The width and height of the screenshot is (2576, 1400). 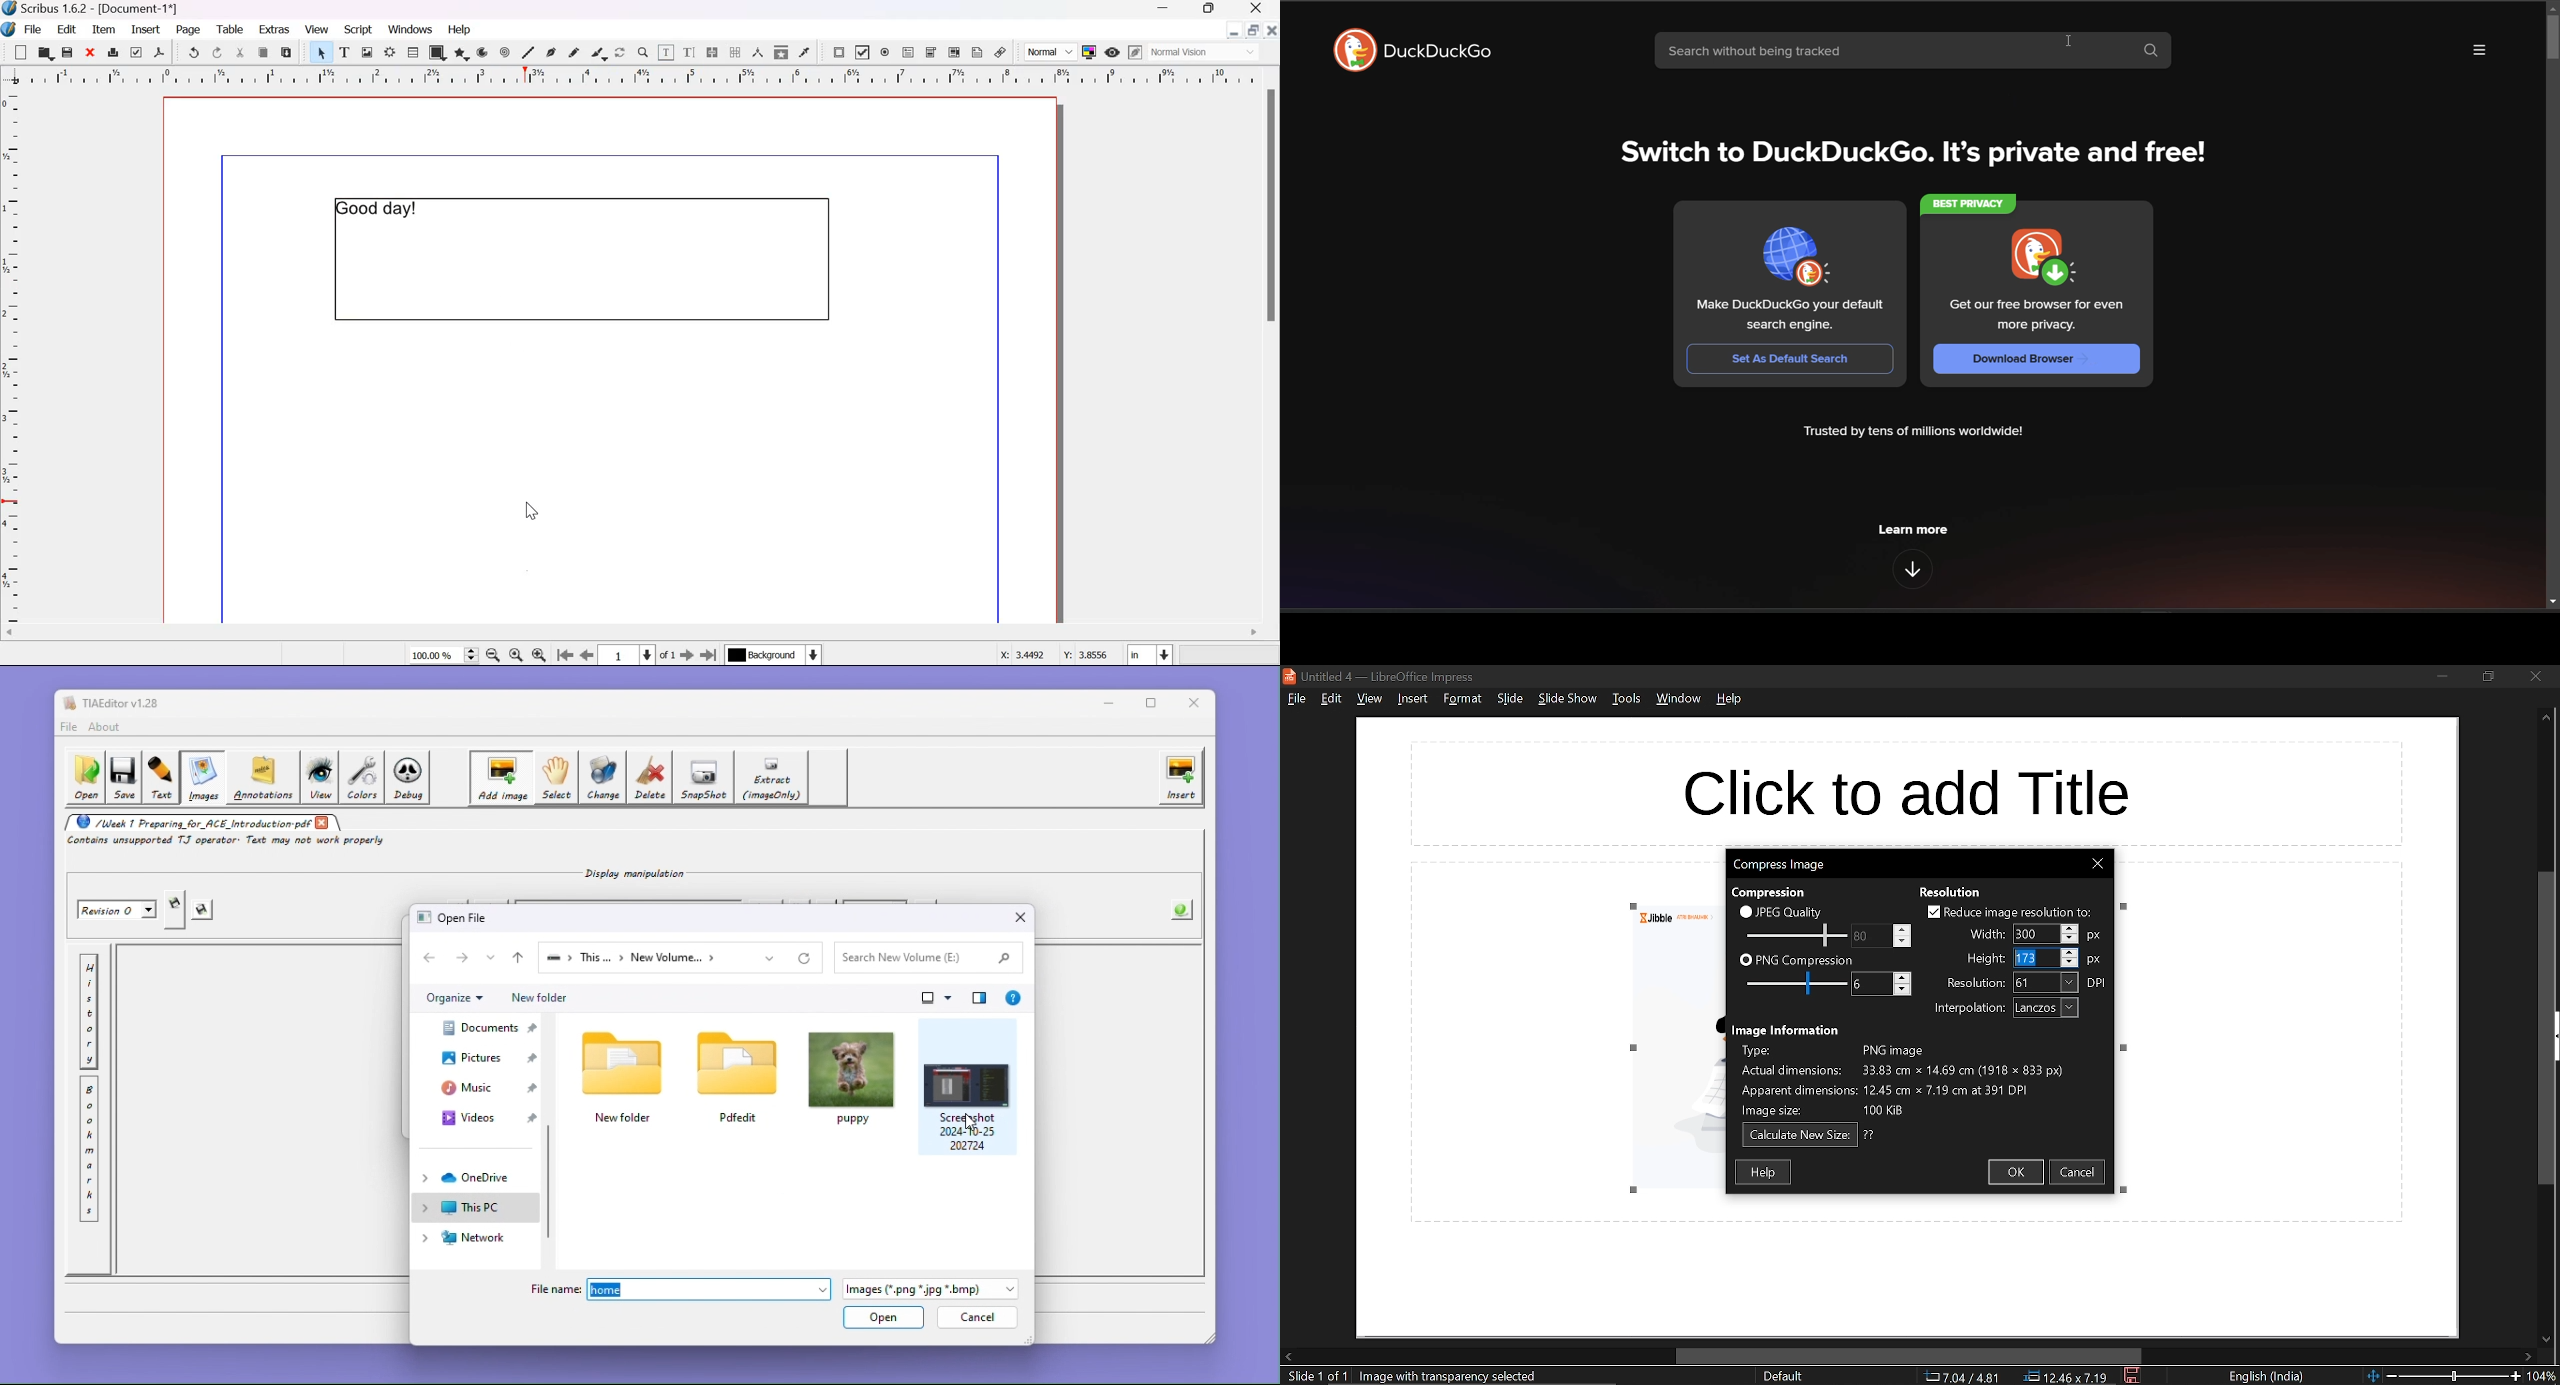 I want to click on PNG compression scale, so click(x=1793, y=983).